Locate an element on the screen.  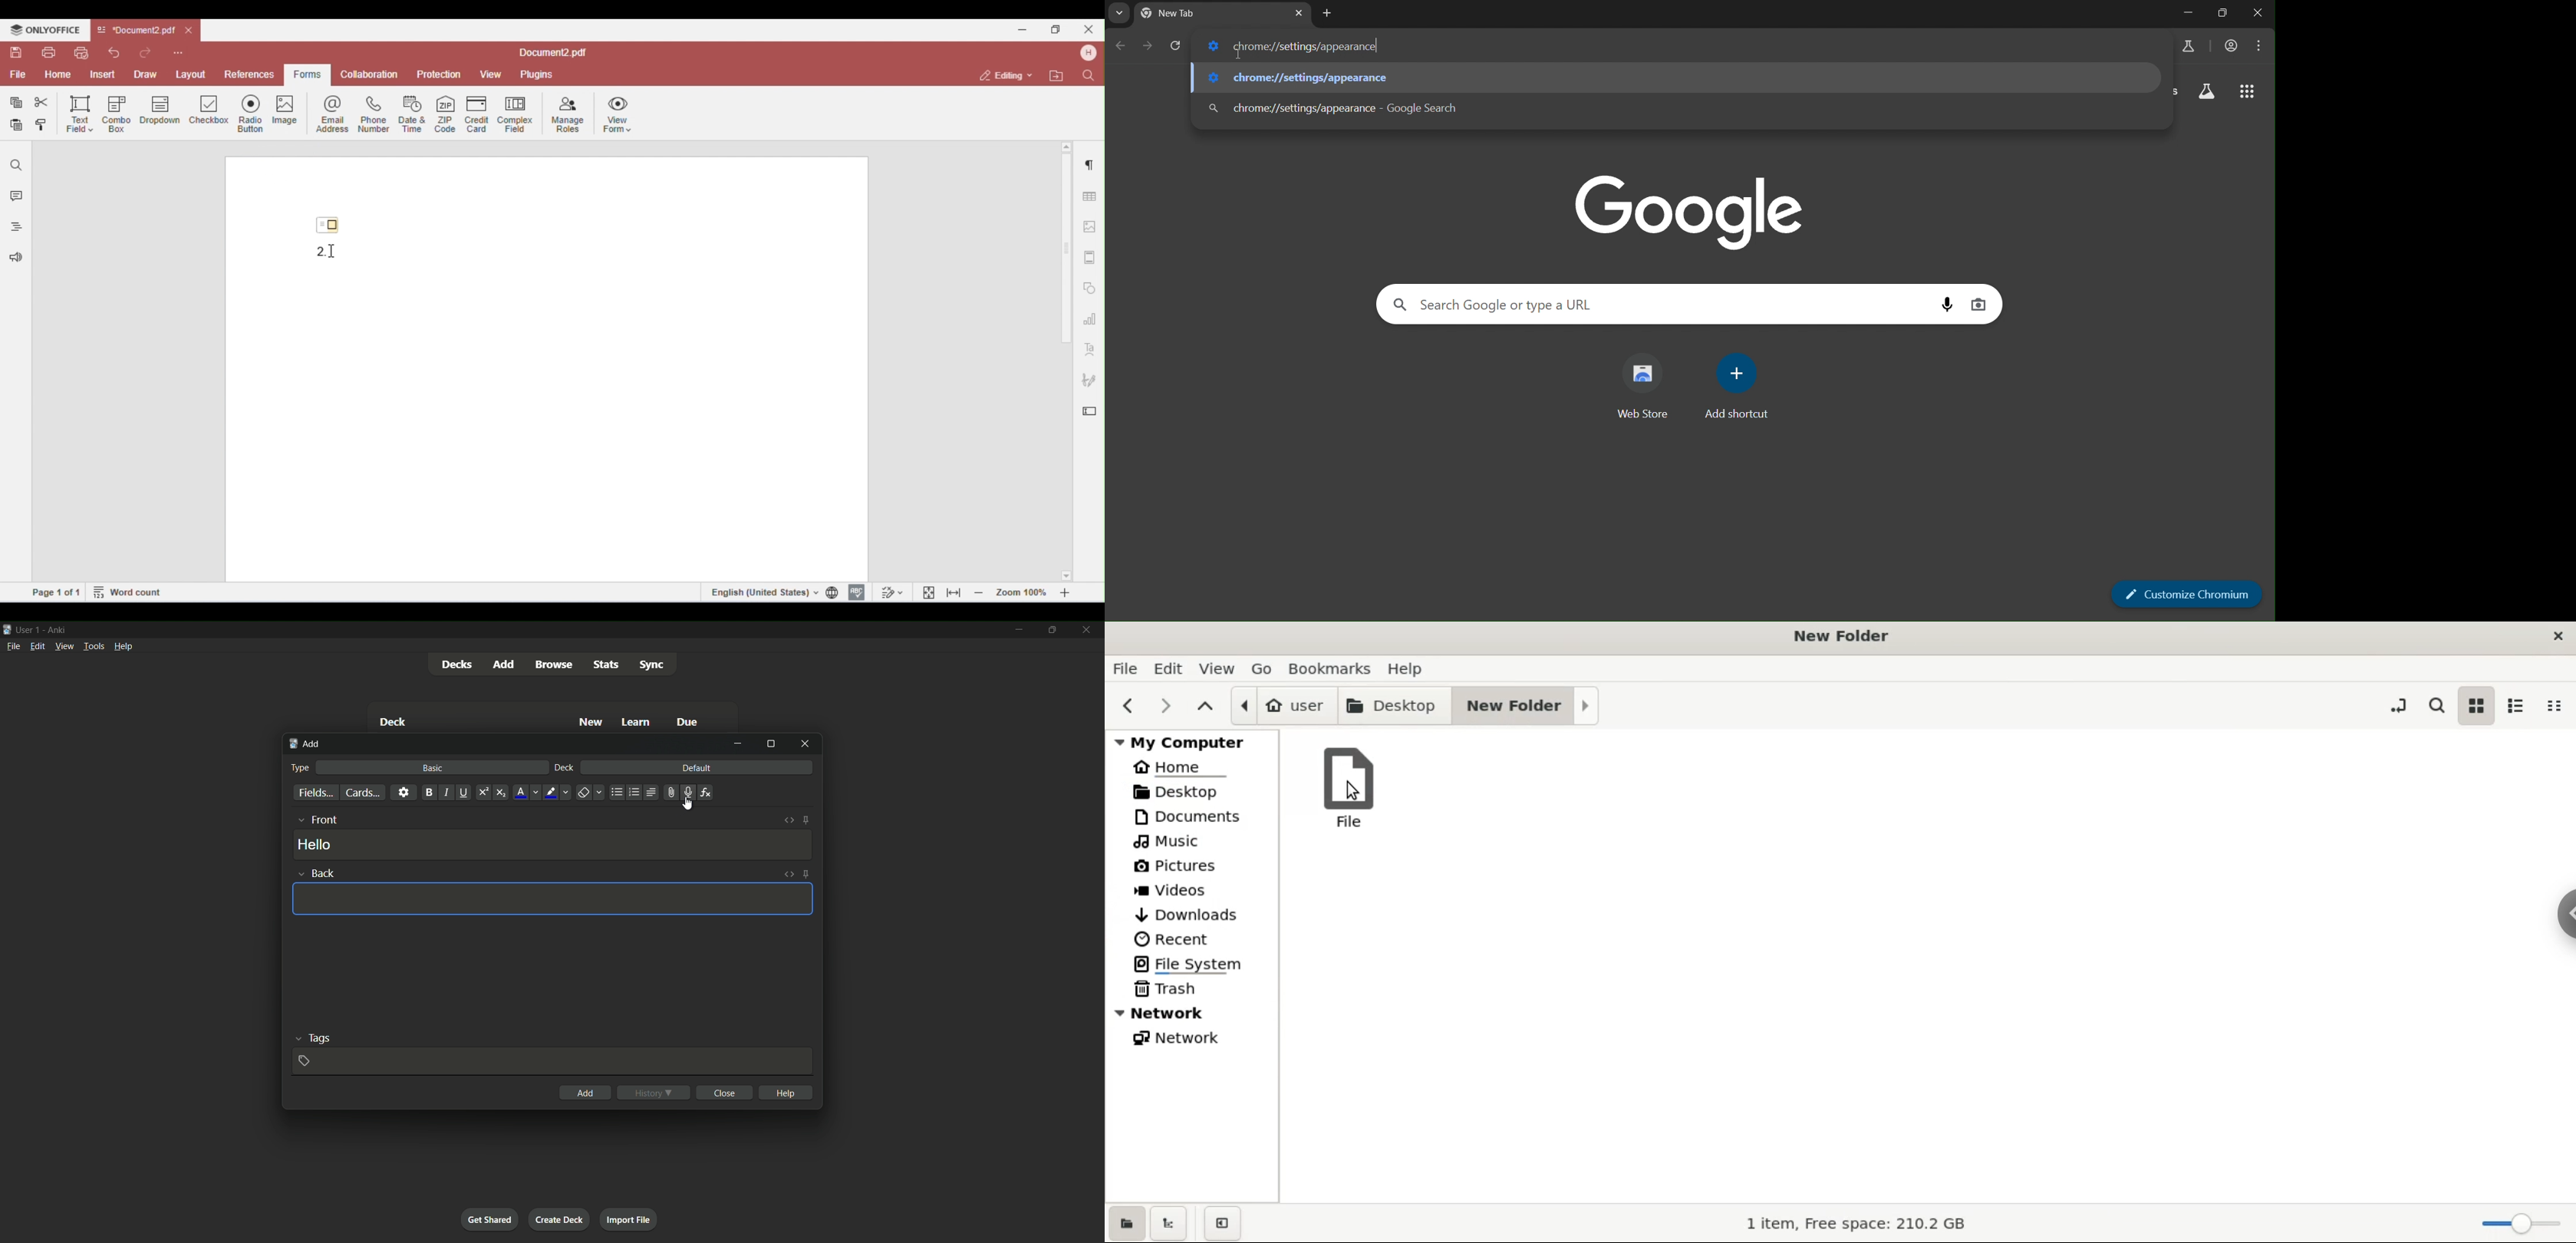
restore down is located at coordinates (2221, 14).